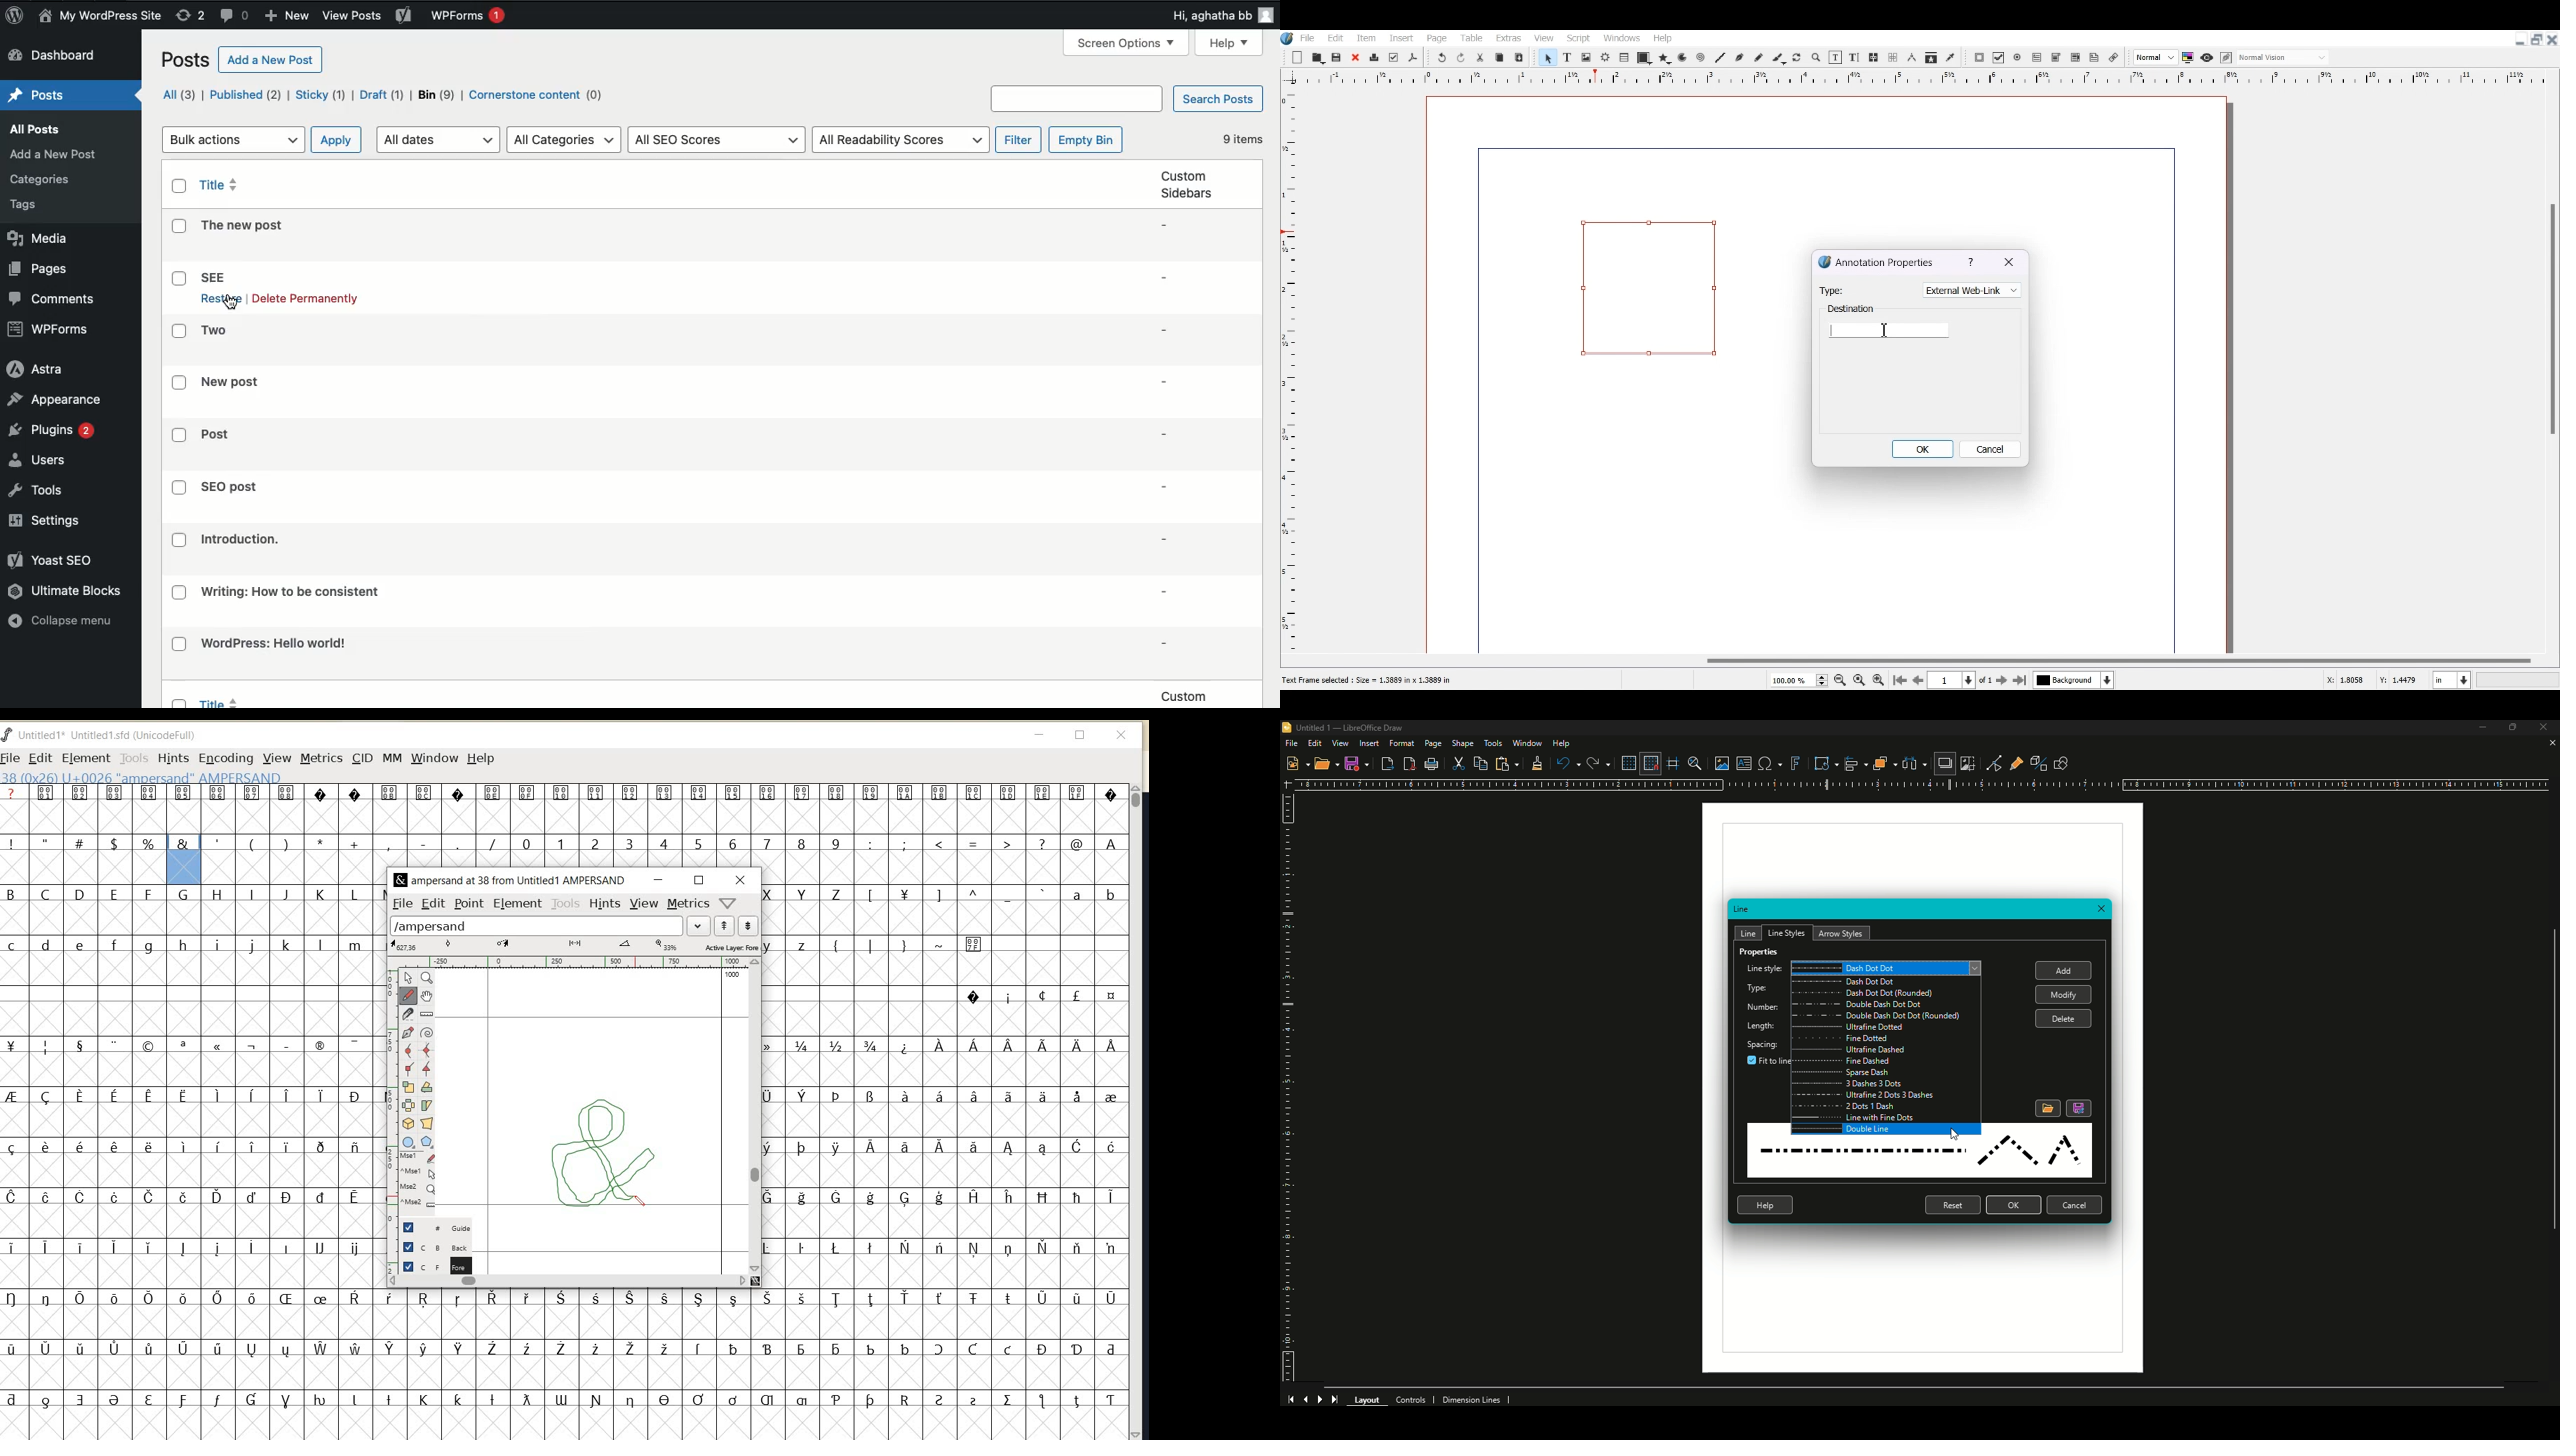  Describe the element at coordinates (2013, 1205) in the screenshot. I see `OK` at that location.